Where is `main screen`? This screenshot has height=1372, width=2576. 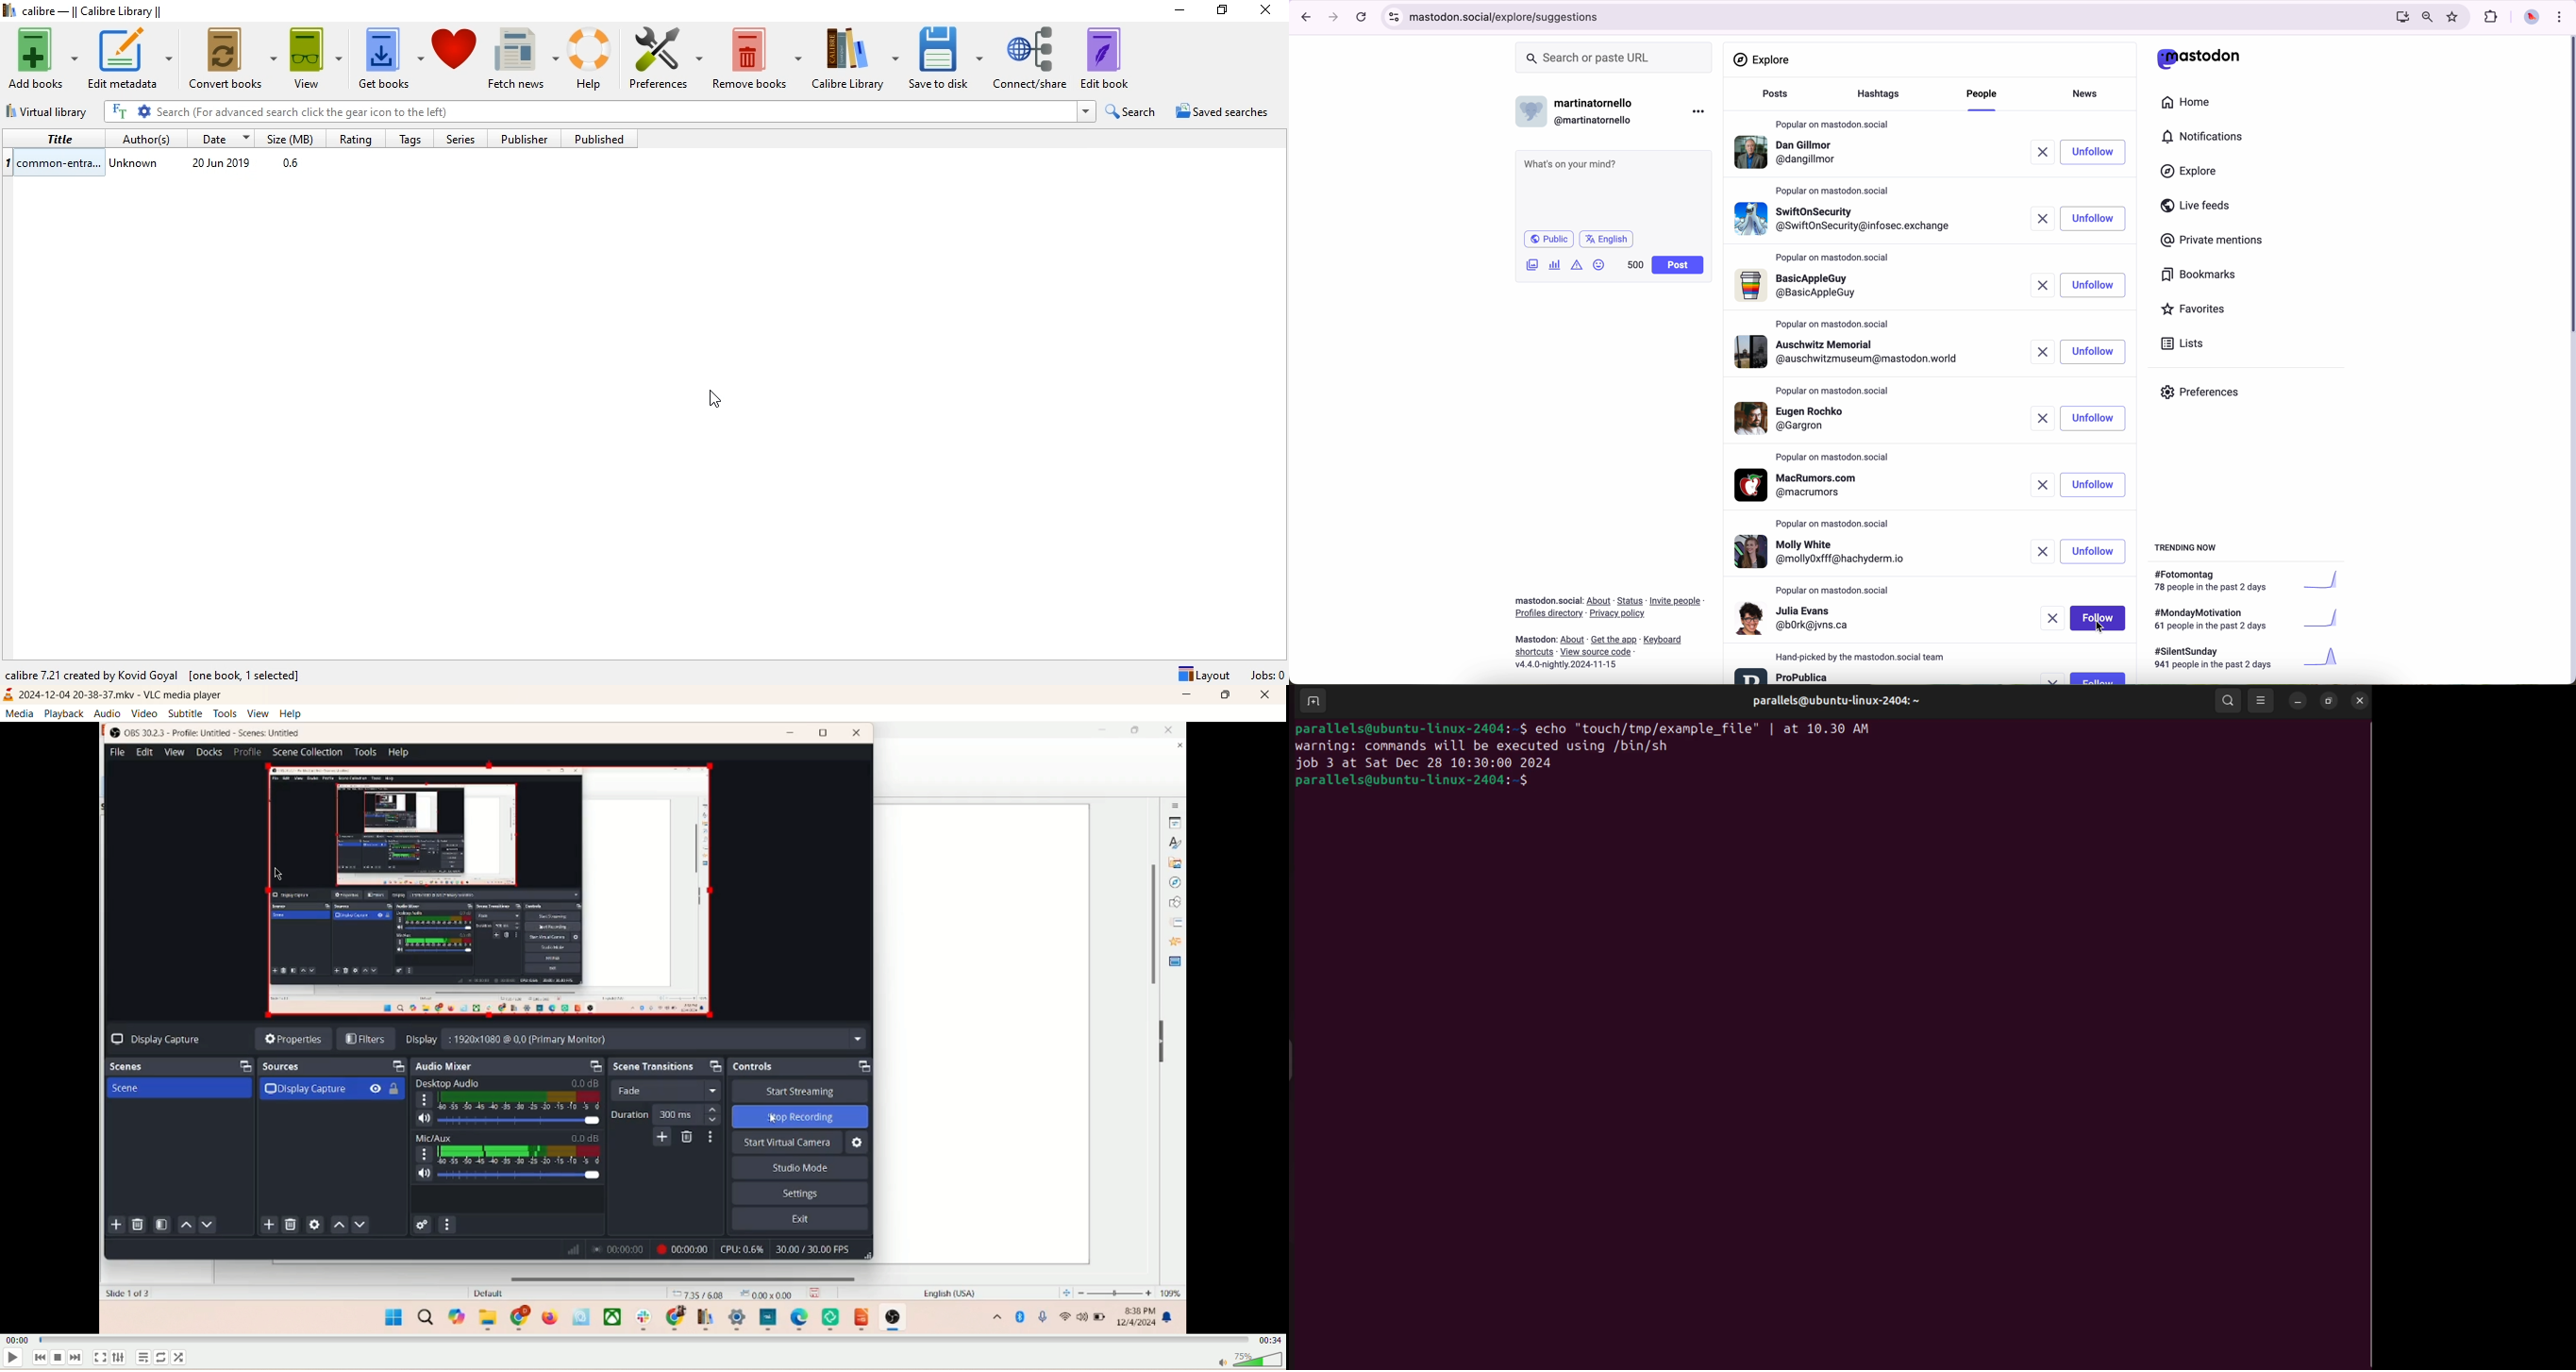
main screen is located at coordinates (643, 1026).